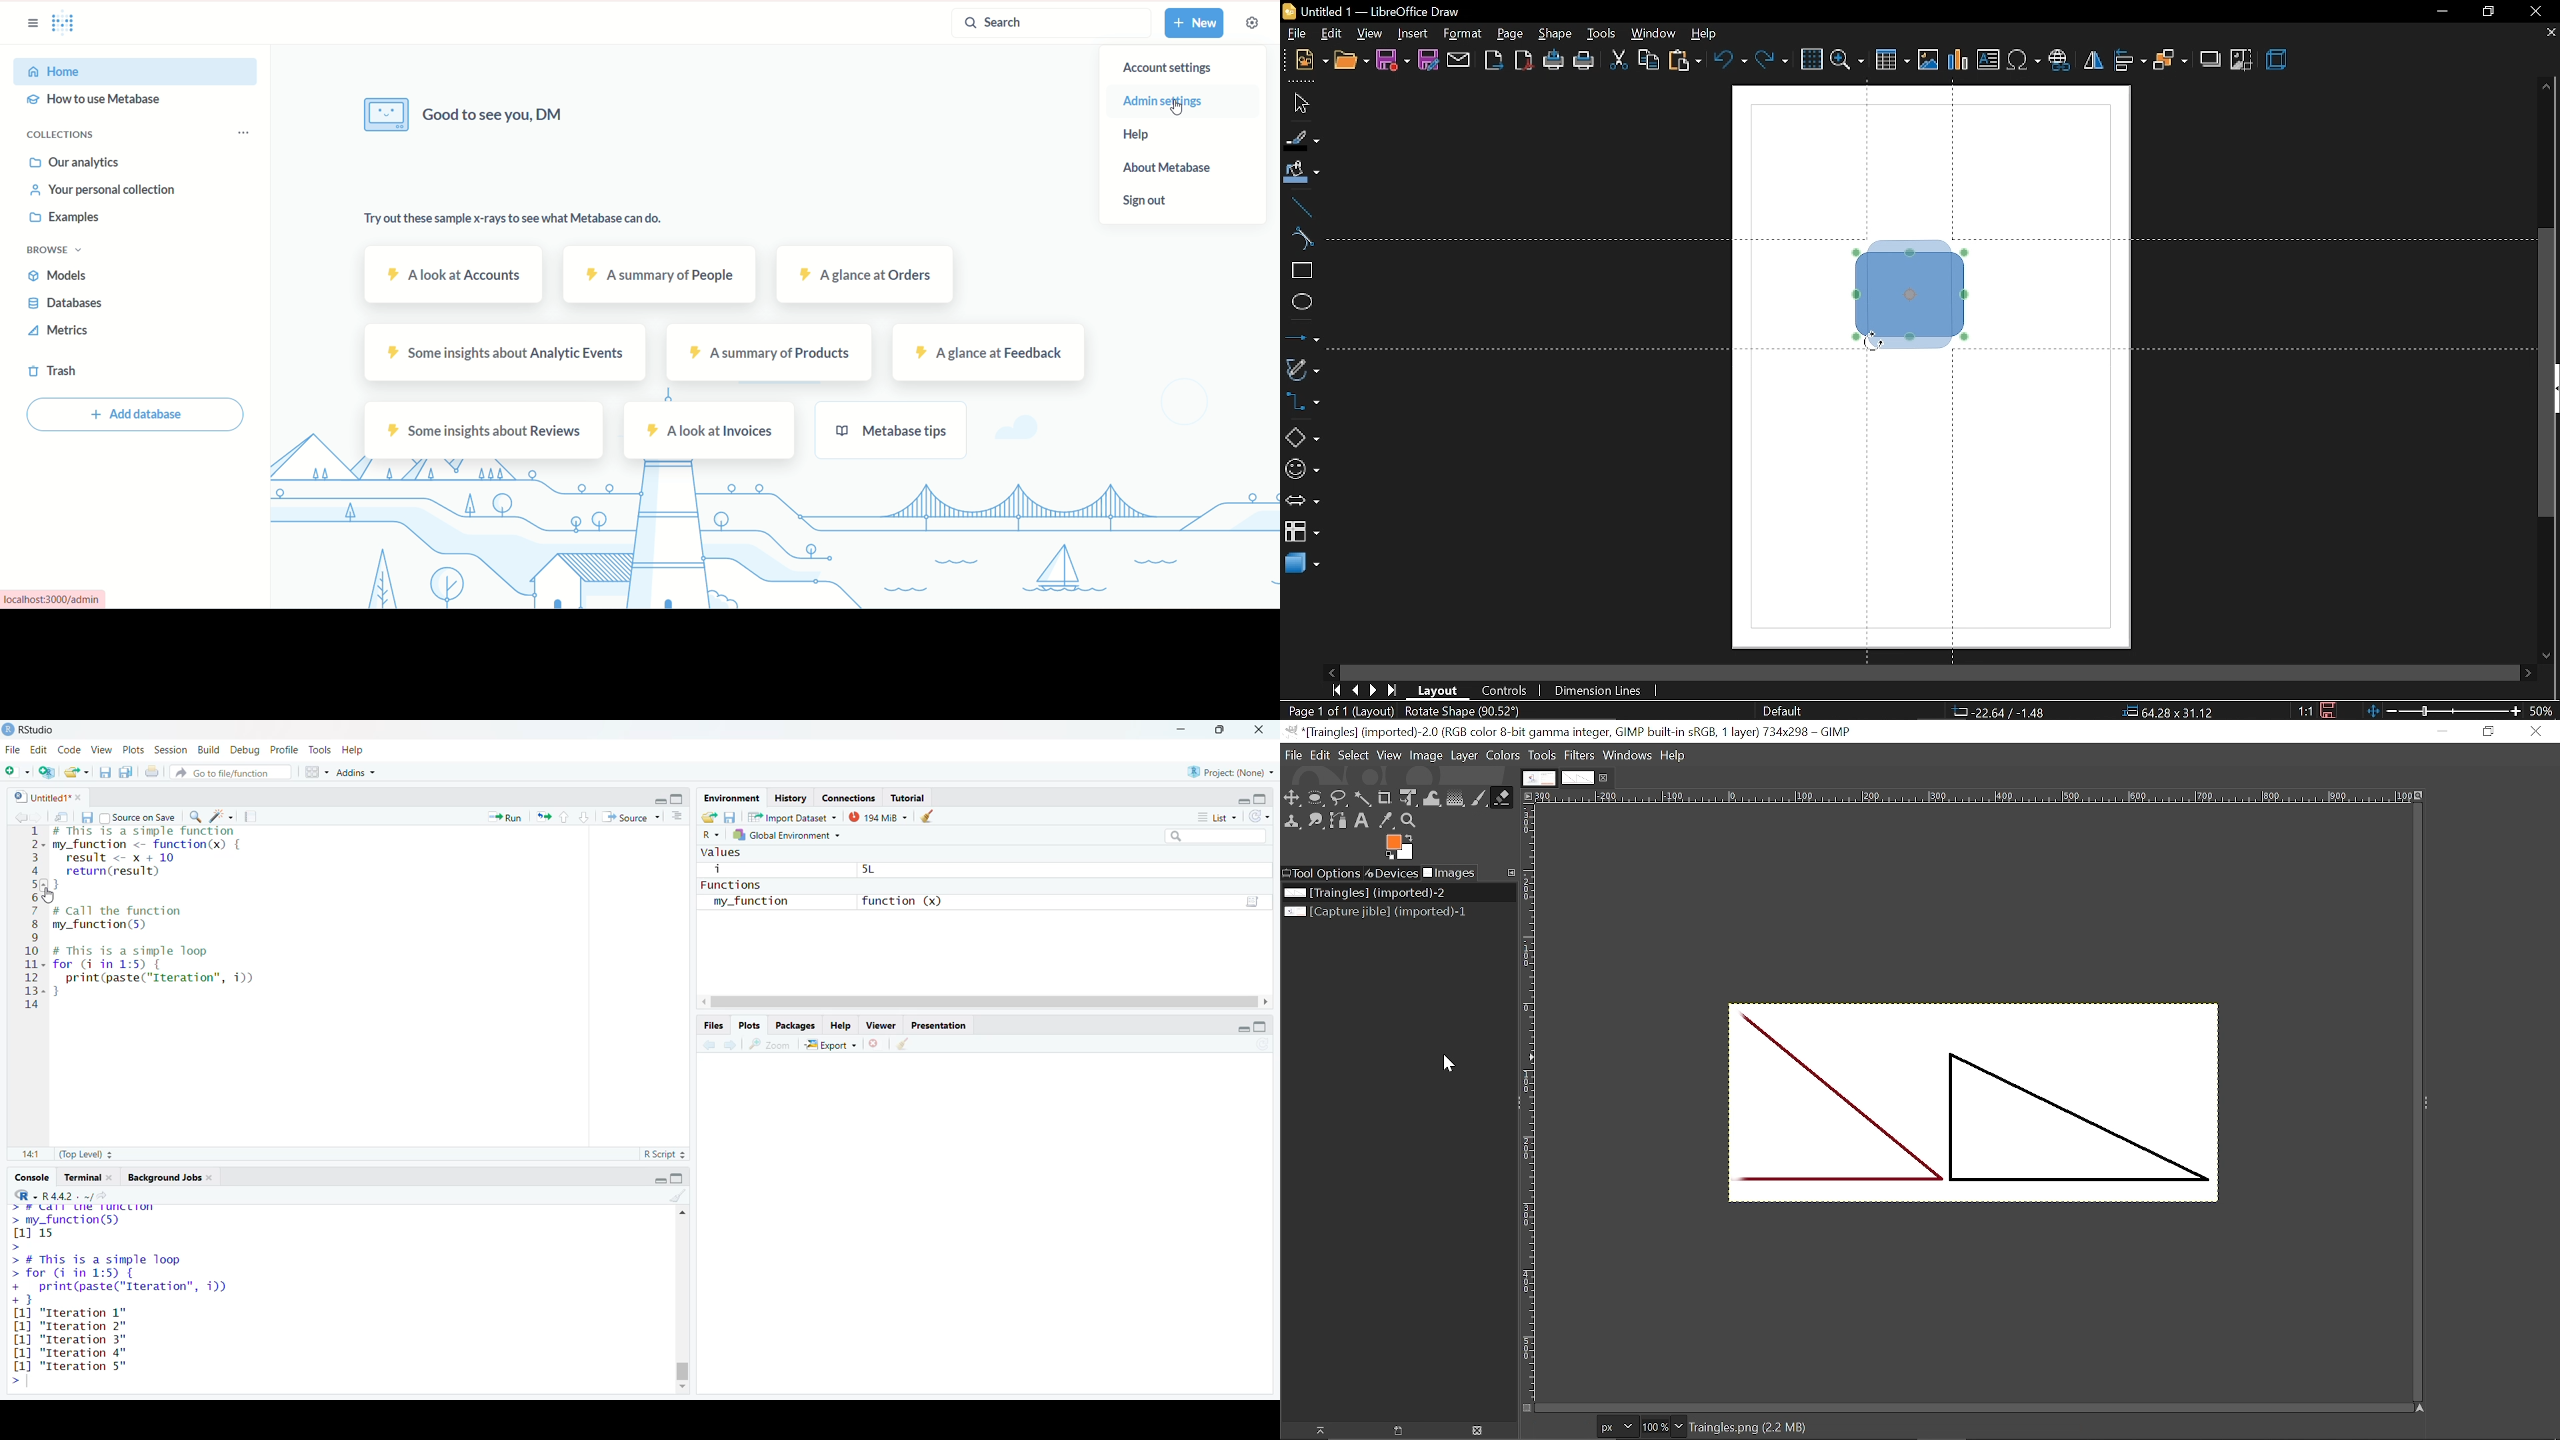 The width and height of the screenshot is (2576, 1456). I want to click on text, so click(535, 221).